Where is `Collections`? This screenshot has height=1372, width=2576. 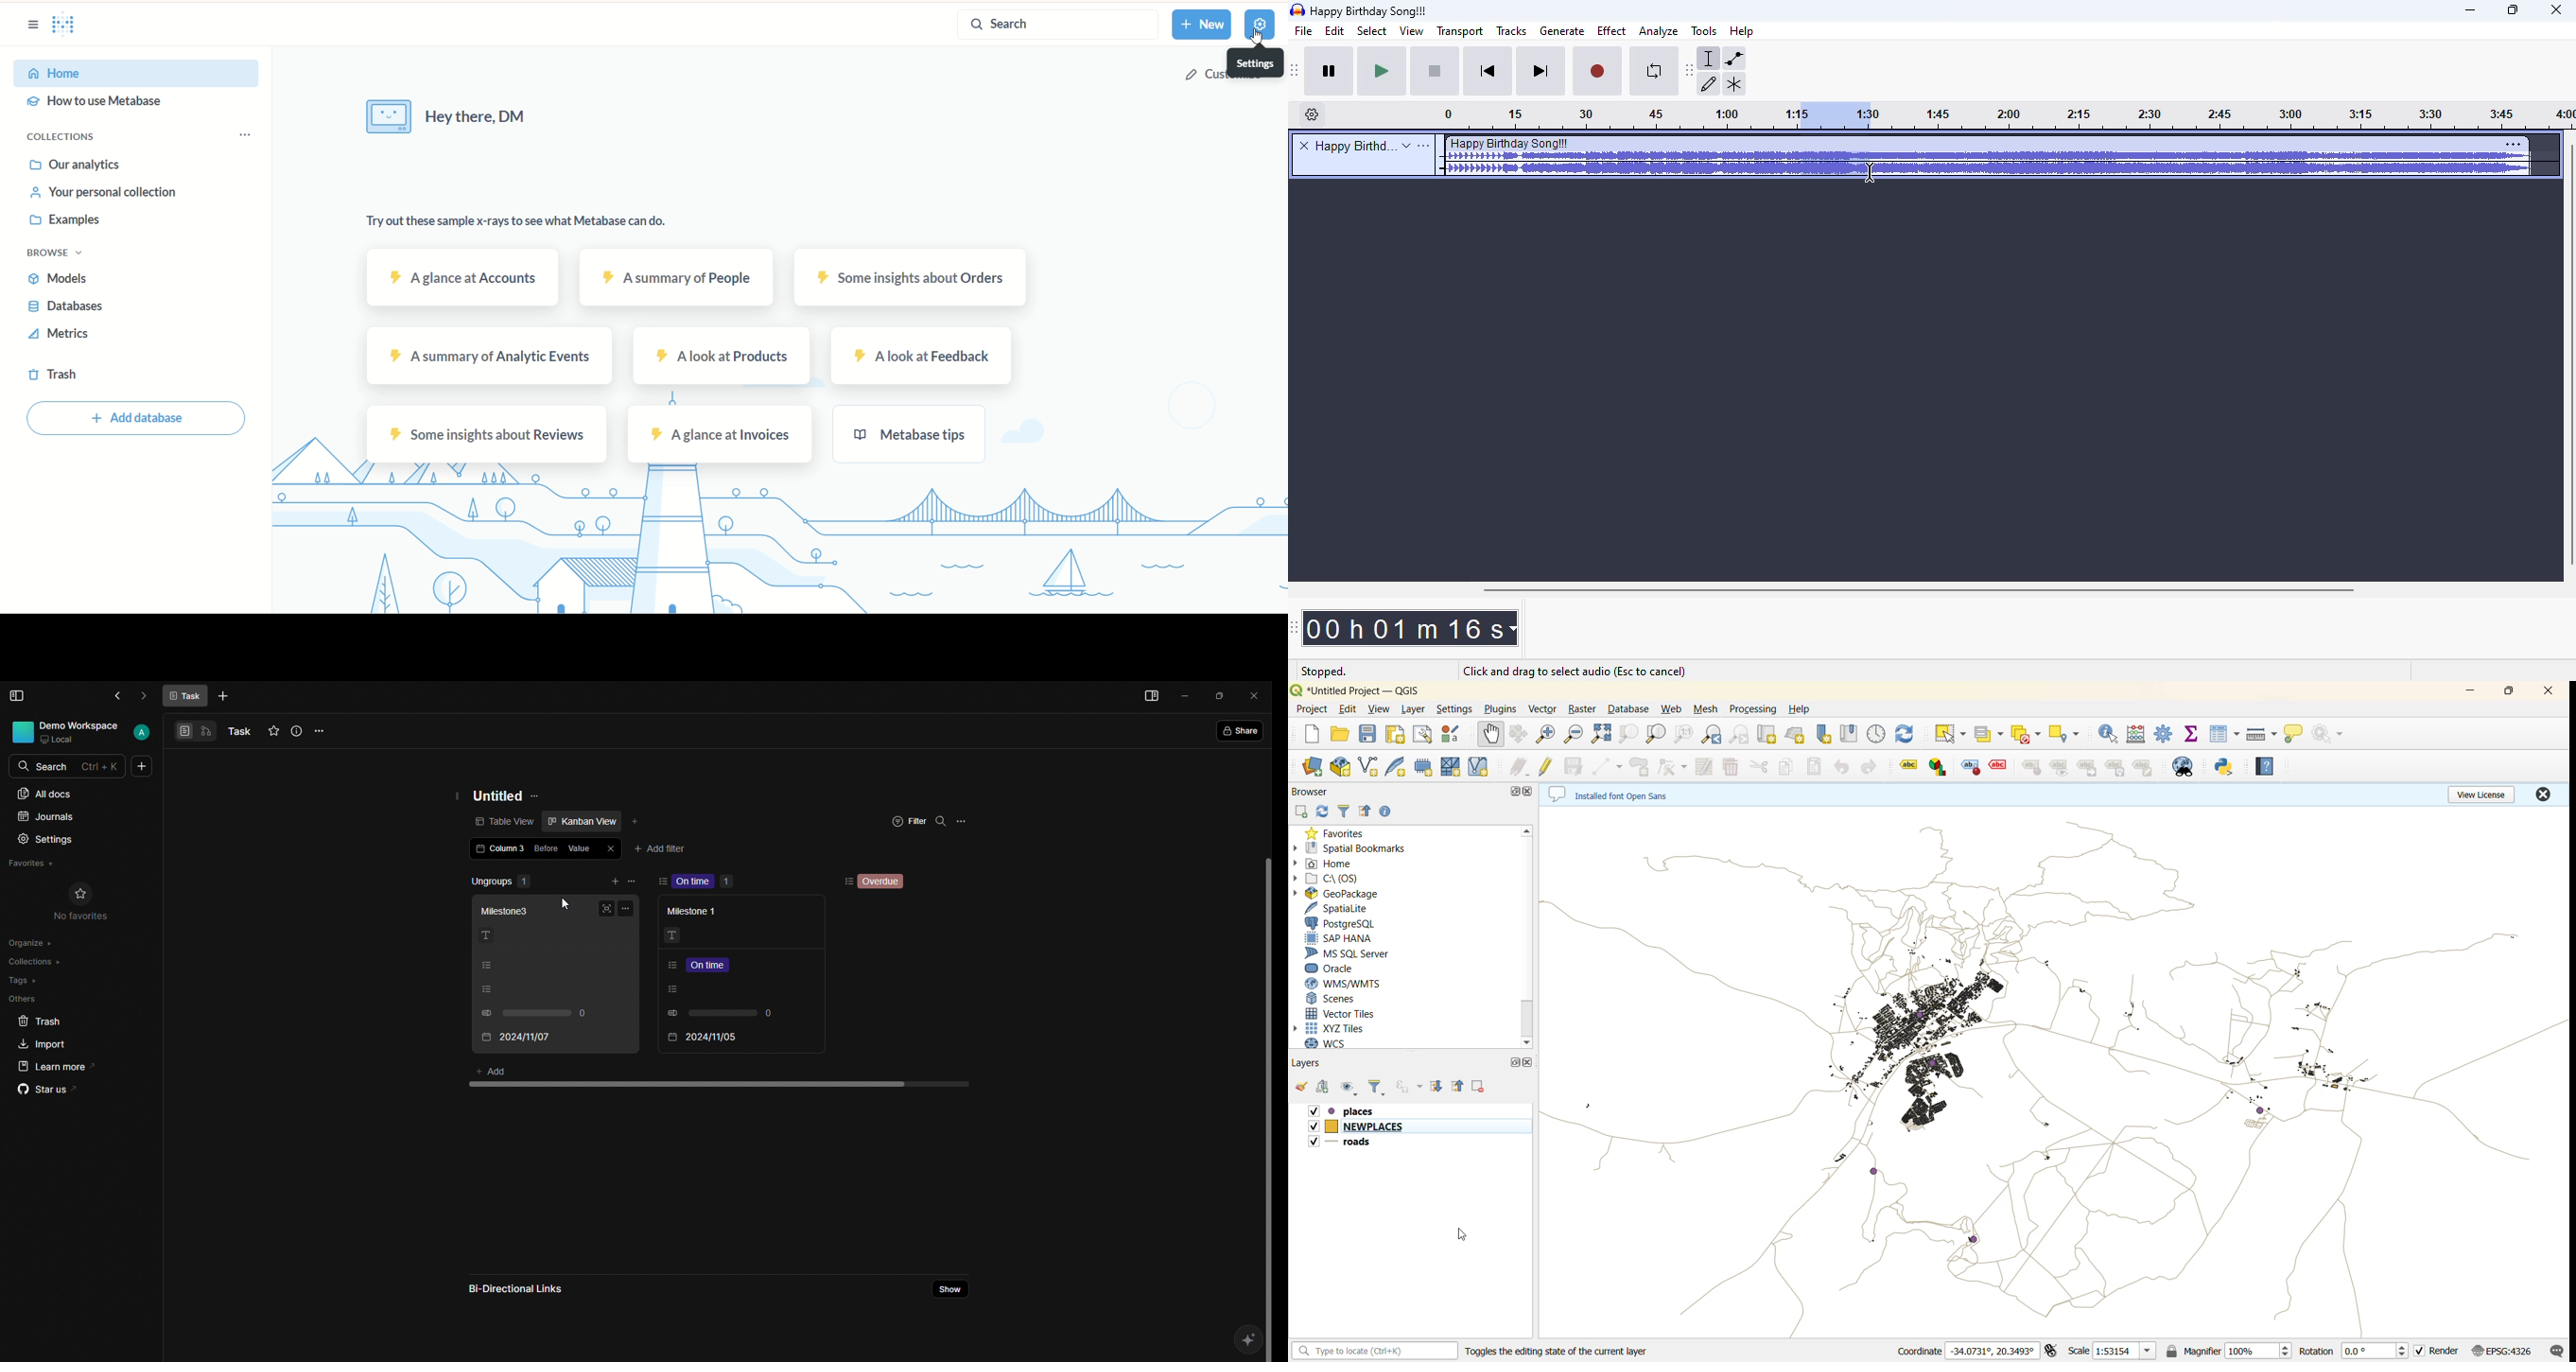 Collections is located at coordinates (37, 963).